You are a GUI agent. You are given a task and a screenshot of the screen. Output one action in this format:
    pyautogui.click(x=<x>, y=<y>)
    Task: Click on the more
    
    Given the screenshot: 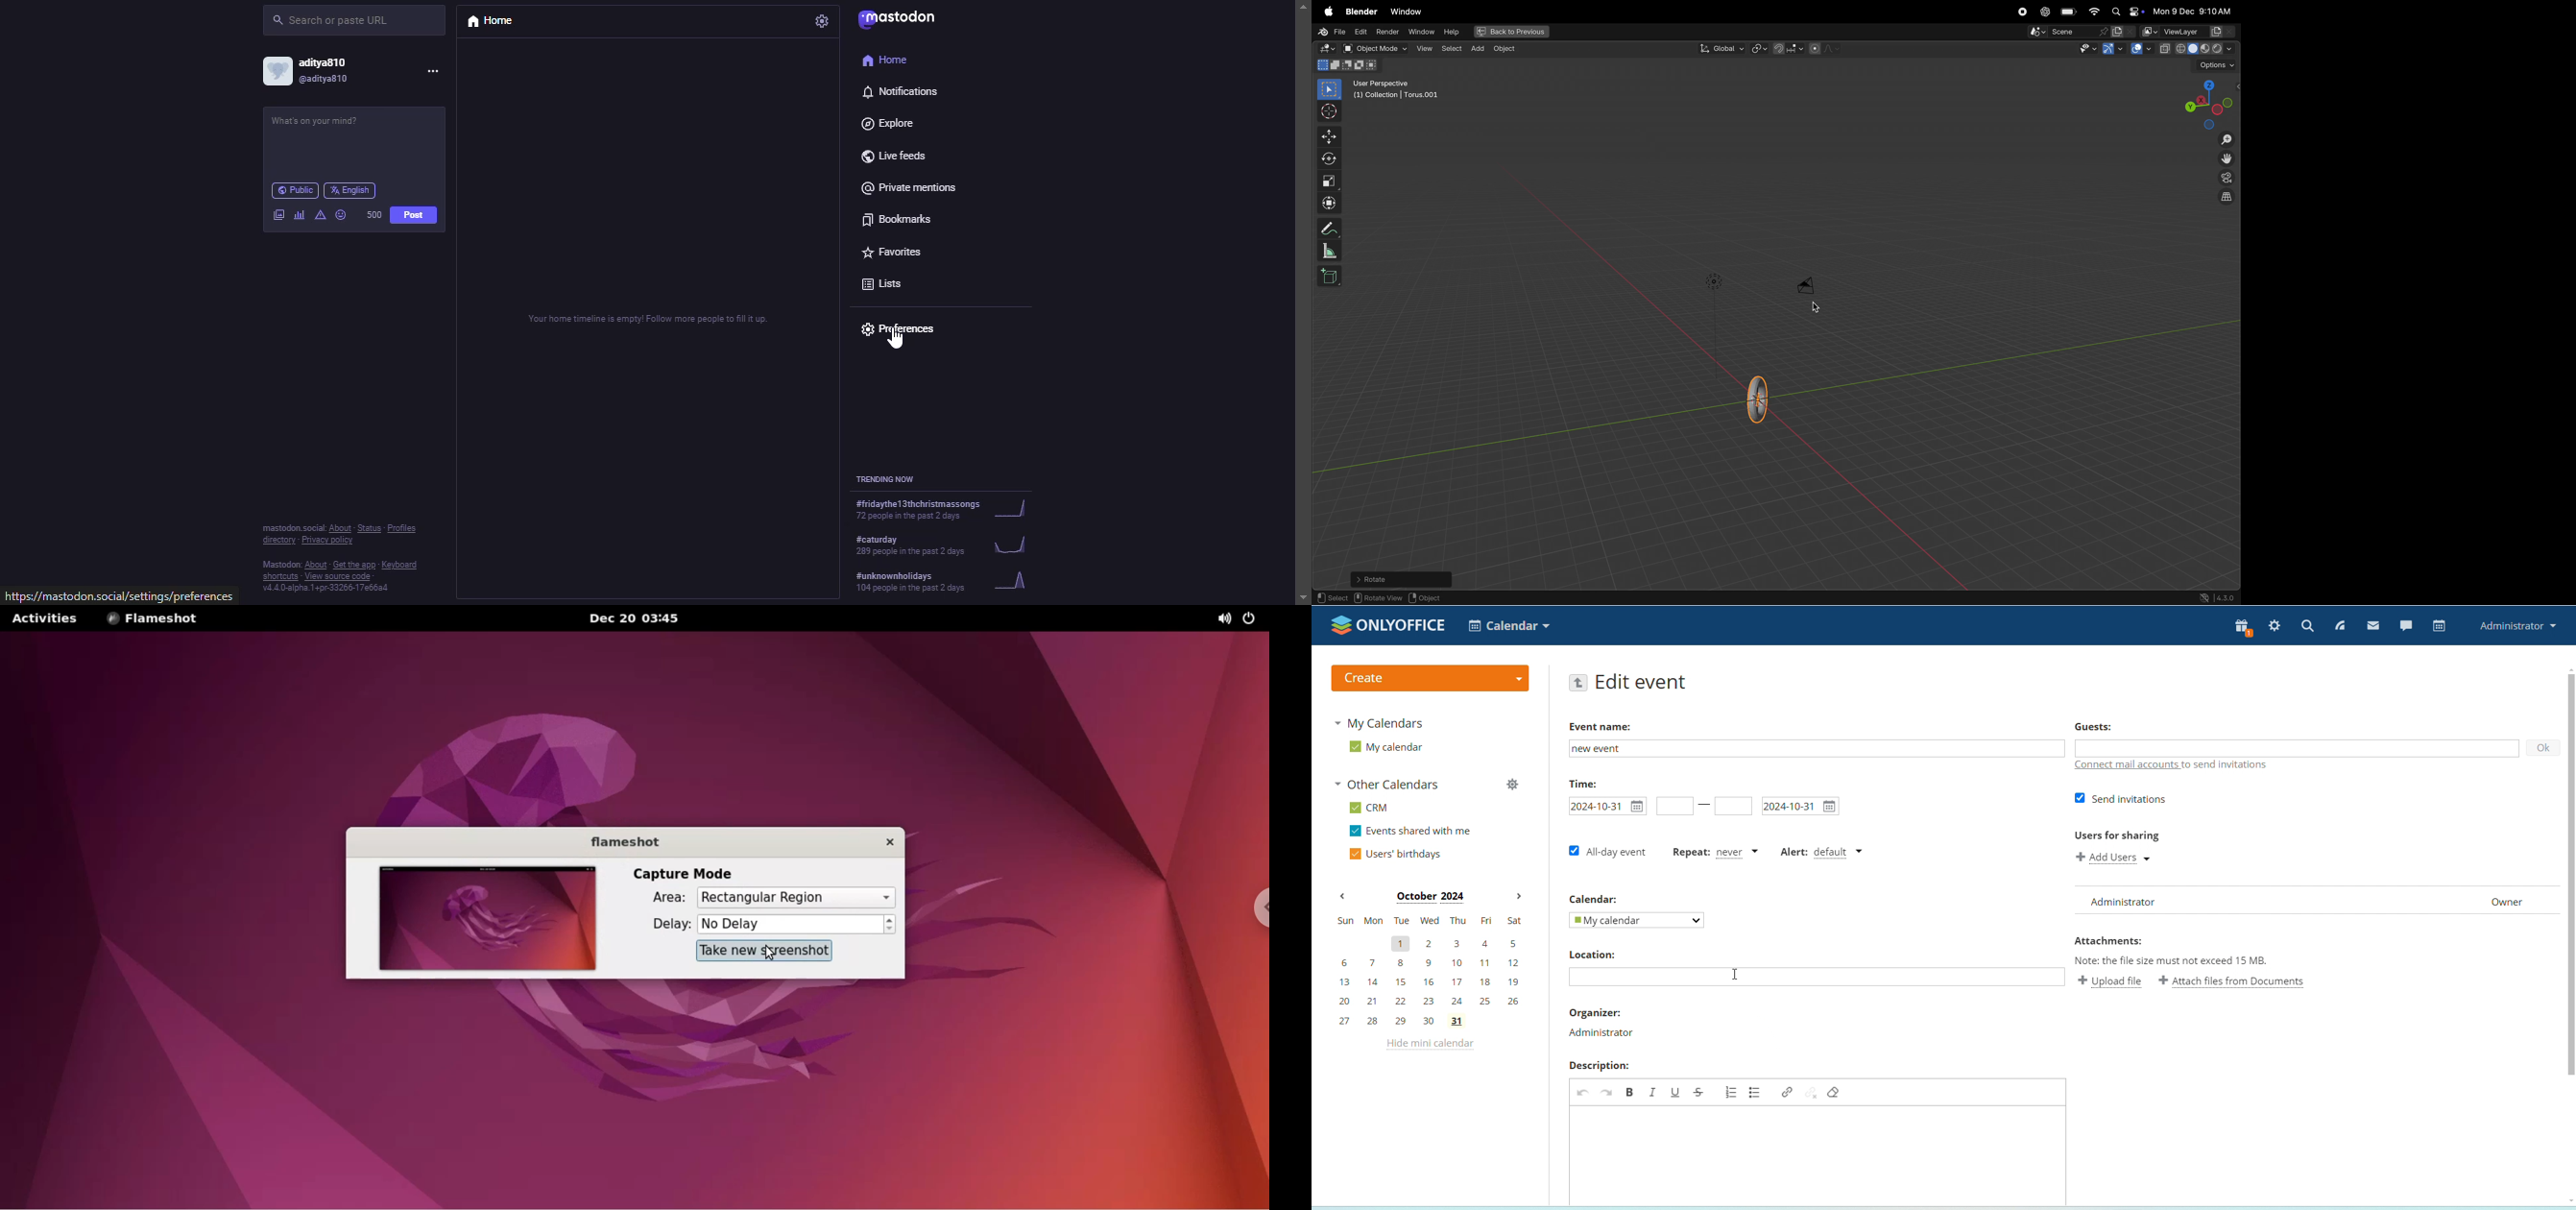 What is the action you would take?
    pyautogui.click(x=434, y=72)
    